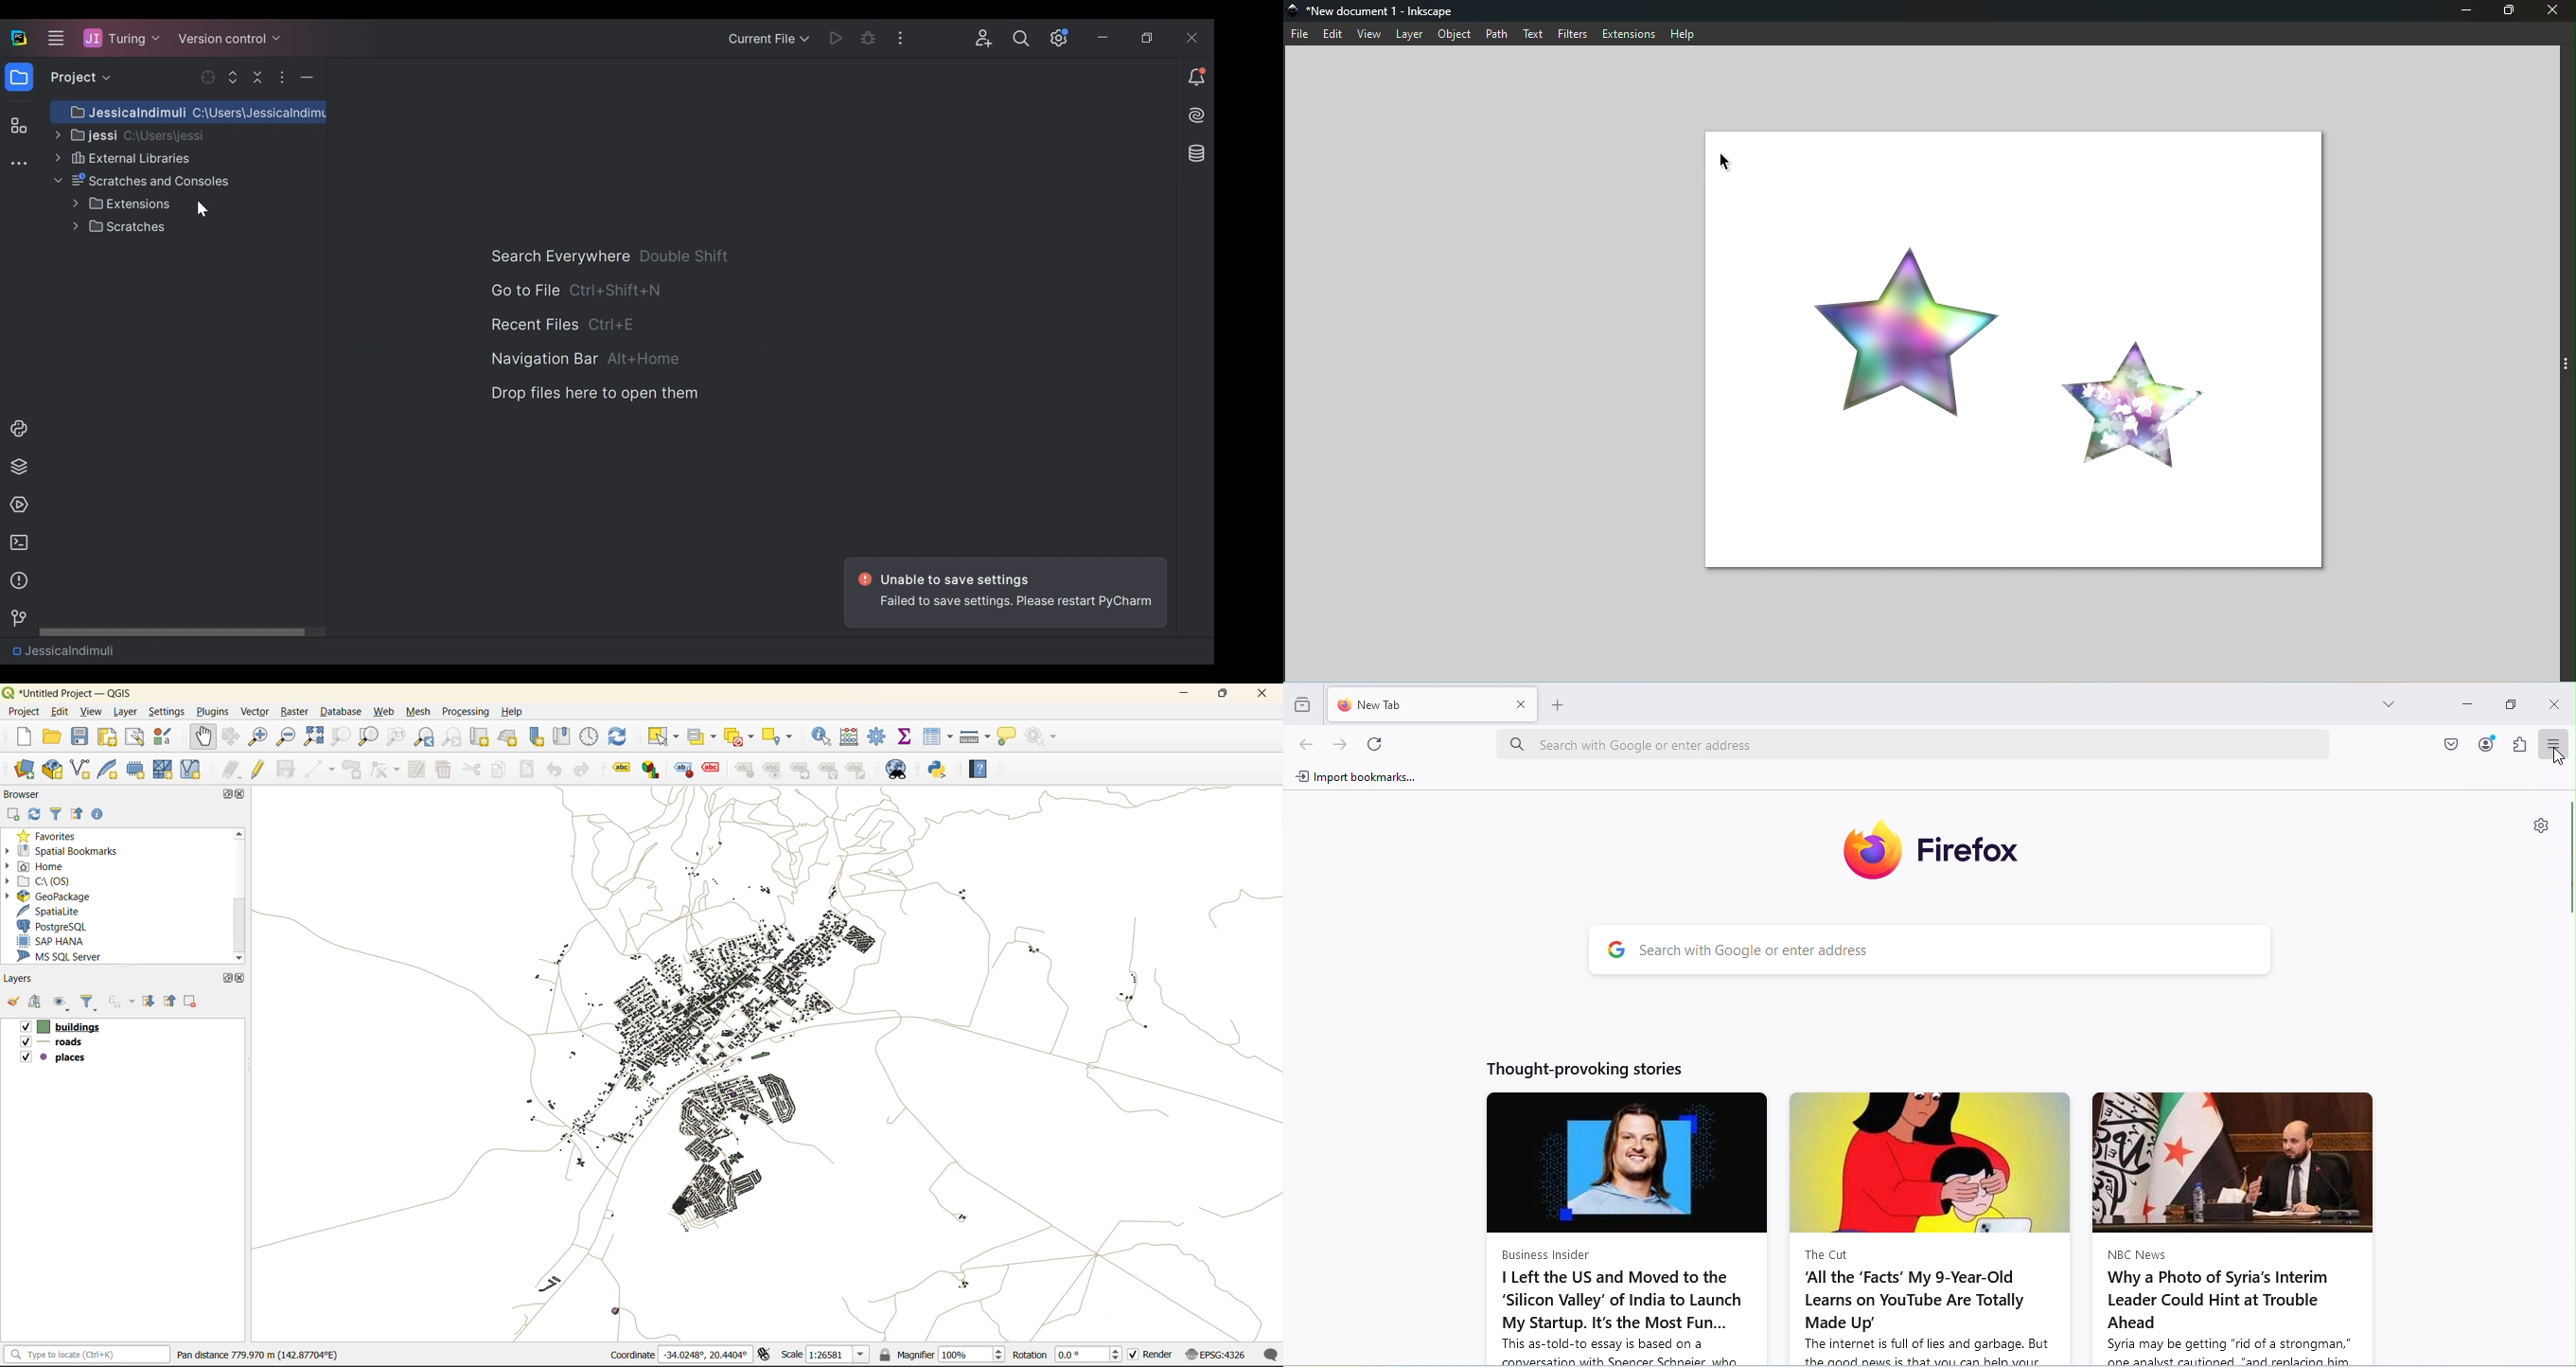 This screenshot has width=2576, height=1372. What do you see at coordinates (1578, 1071) in the screenshot?
I see `Thought-provoking stories` at bounding box center [1578, 1071].